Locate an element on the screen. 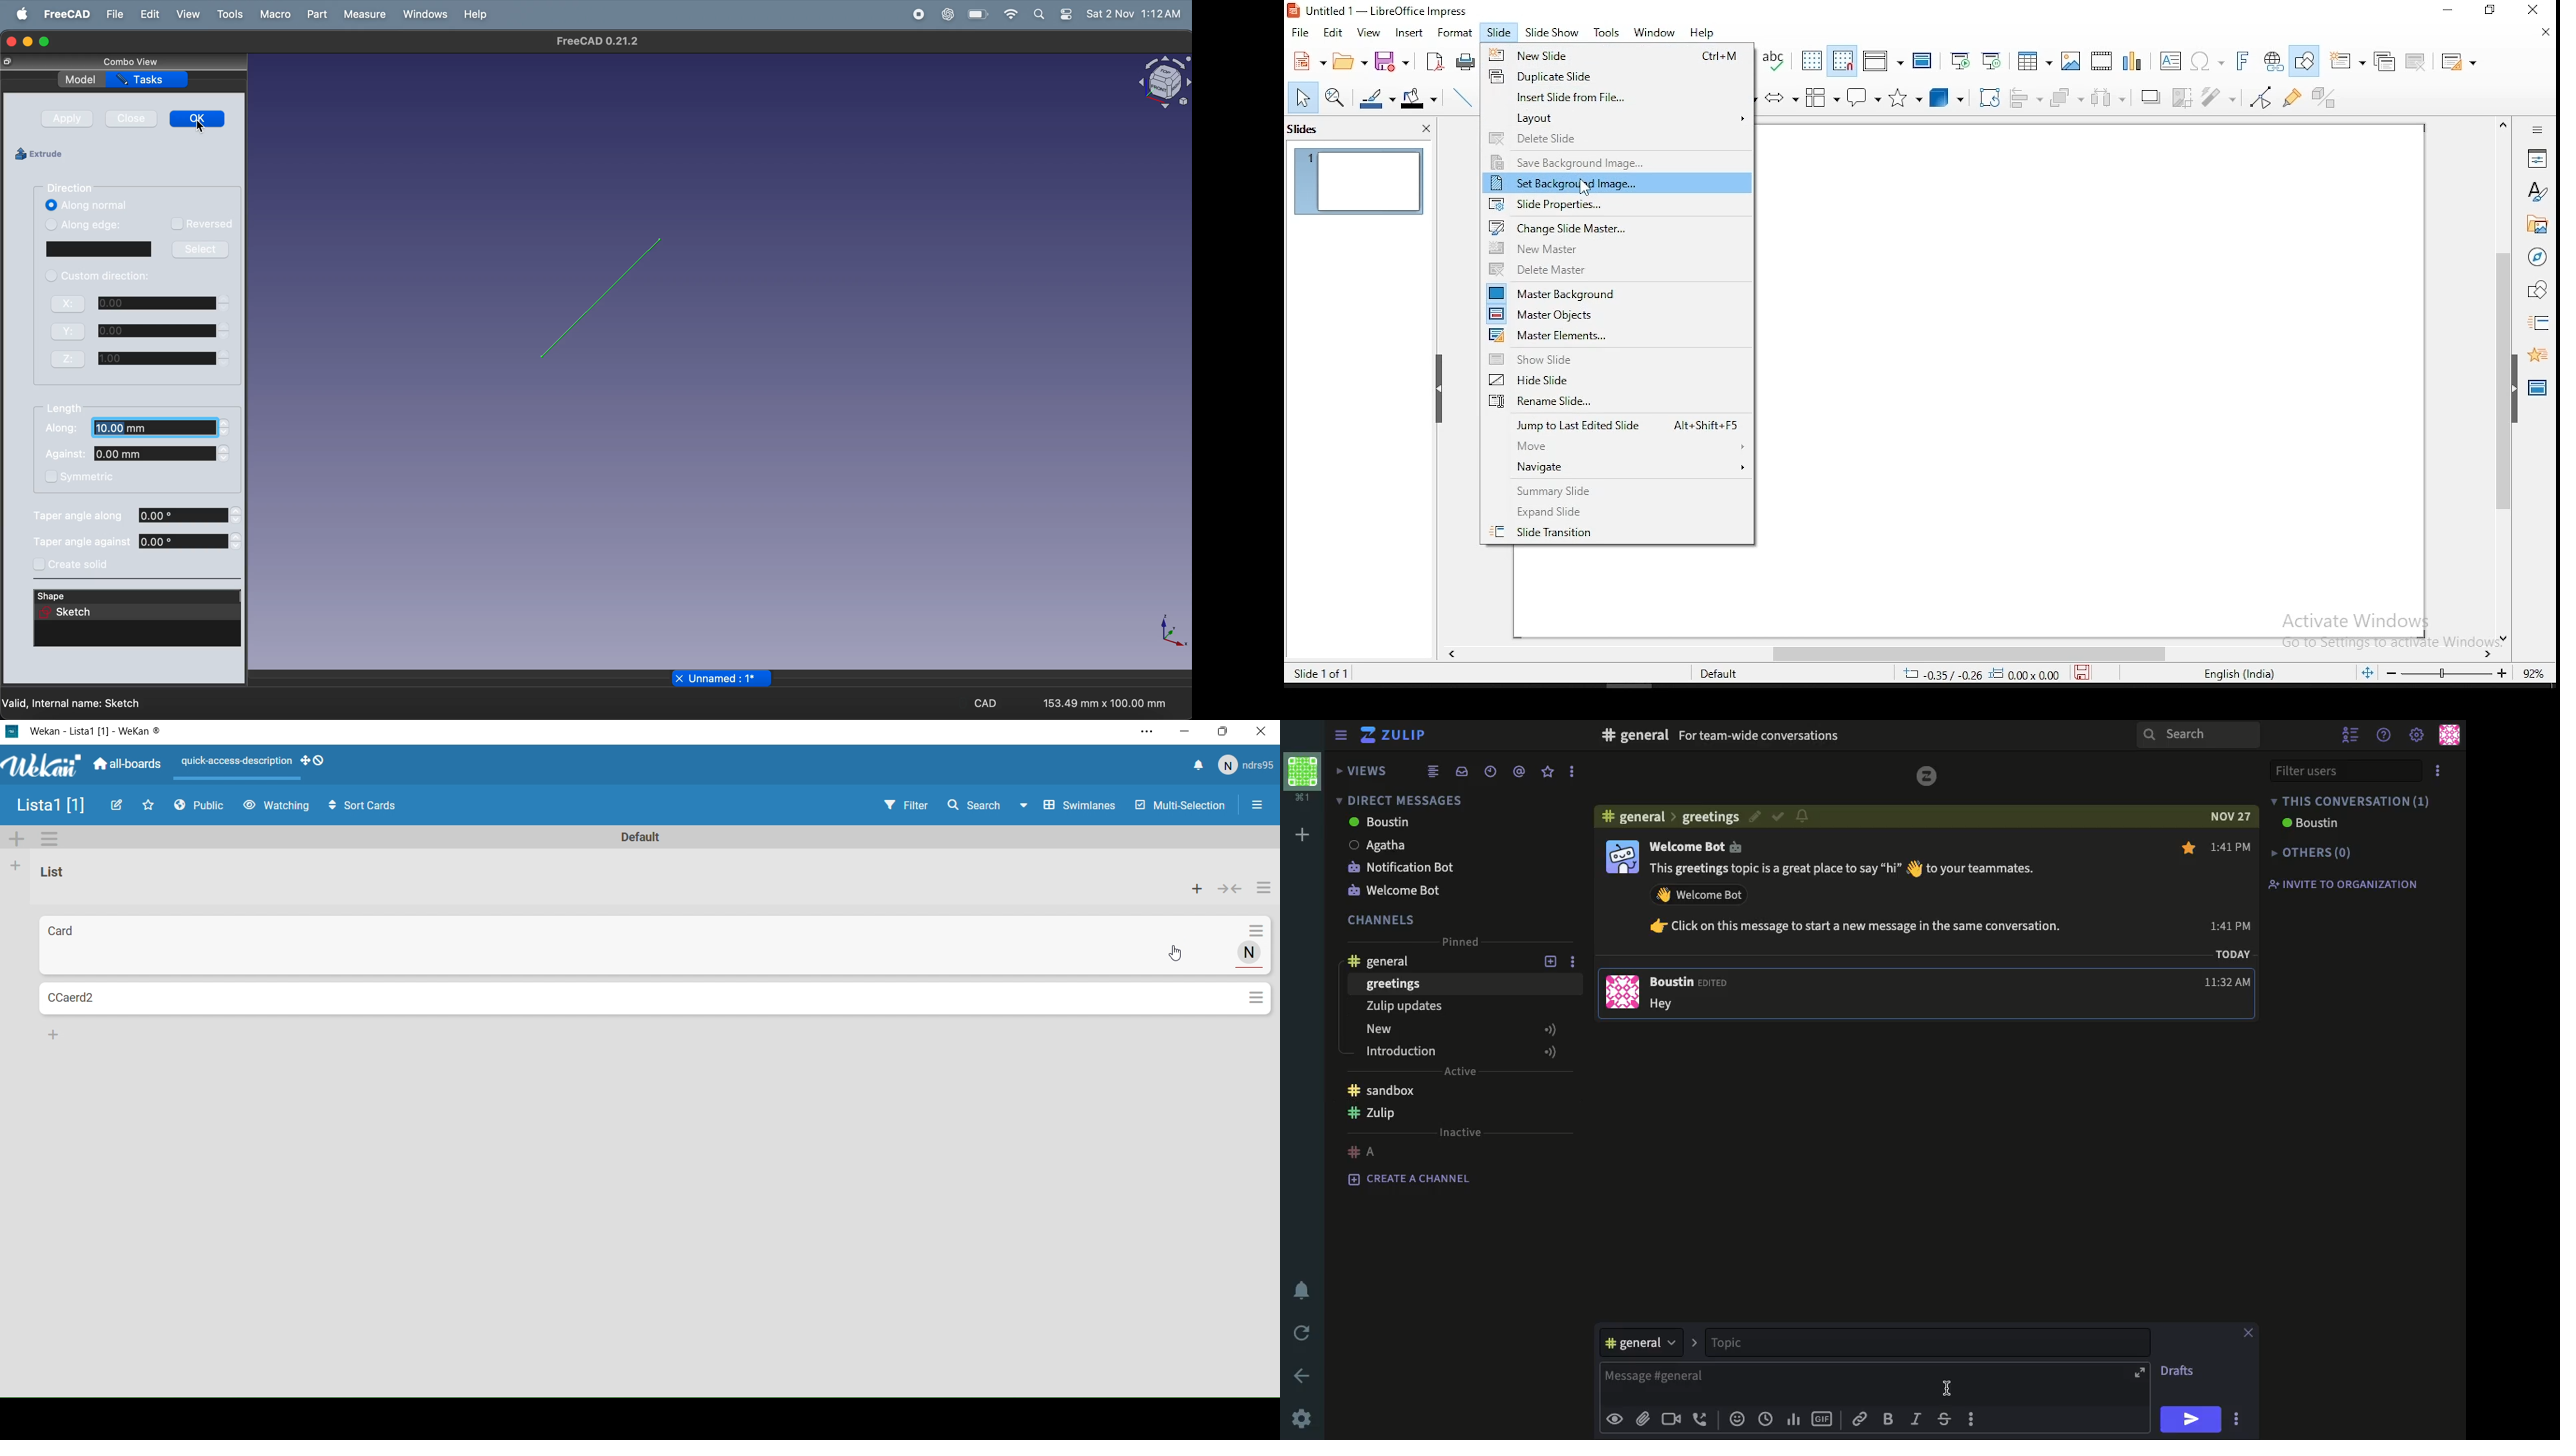  zoom is located at coordinates (2445, 675).